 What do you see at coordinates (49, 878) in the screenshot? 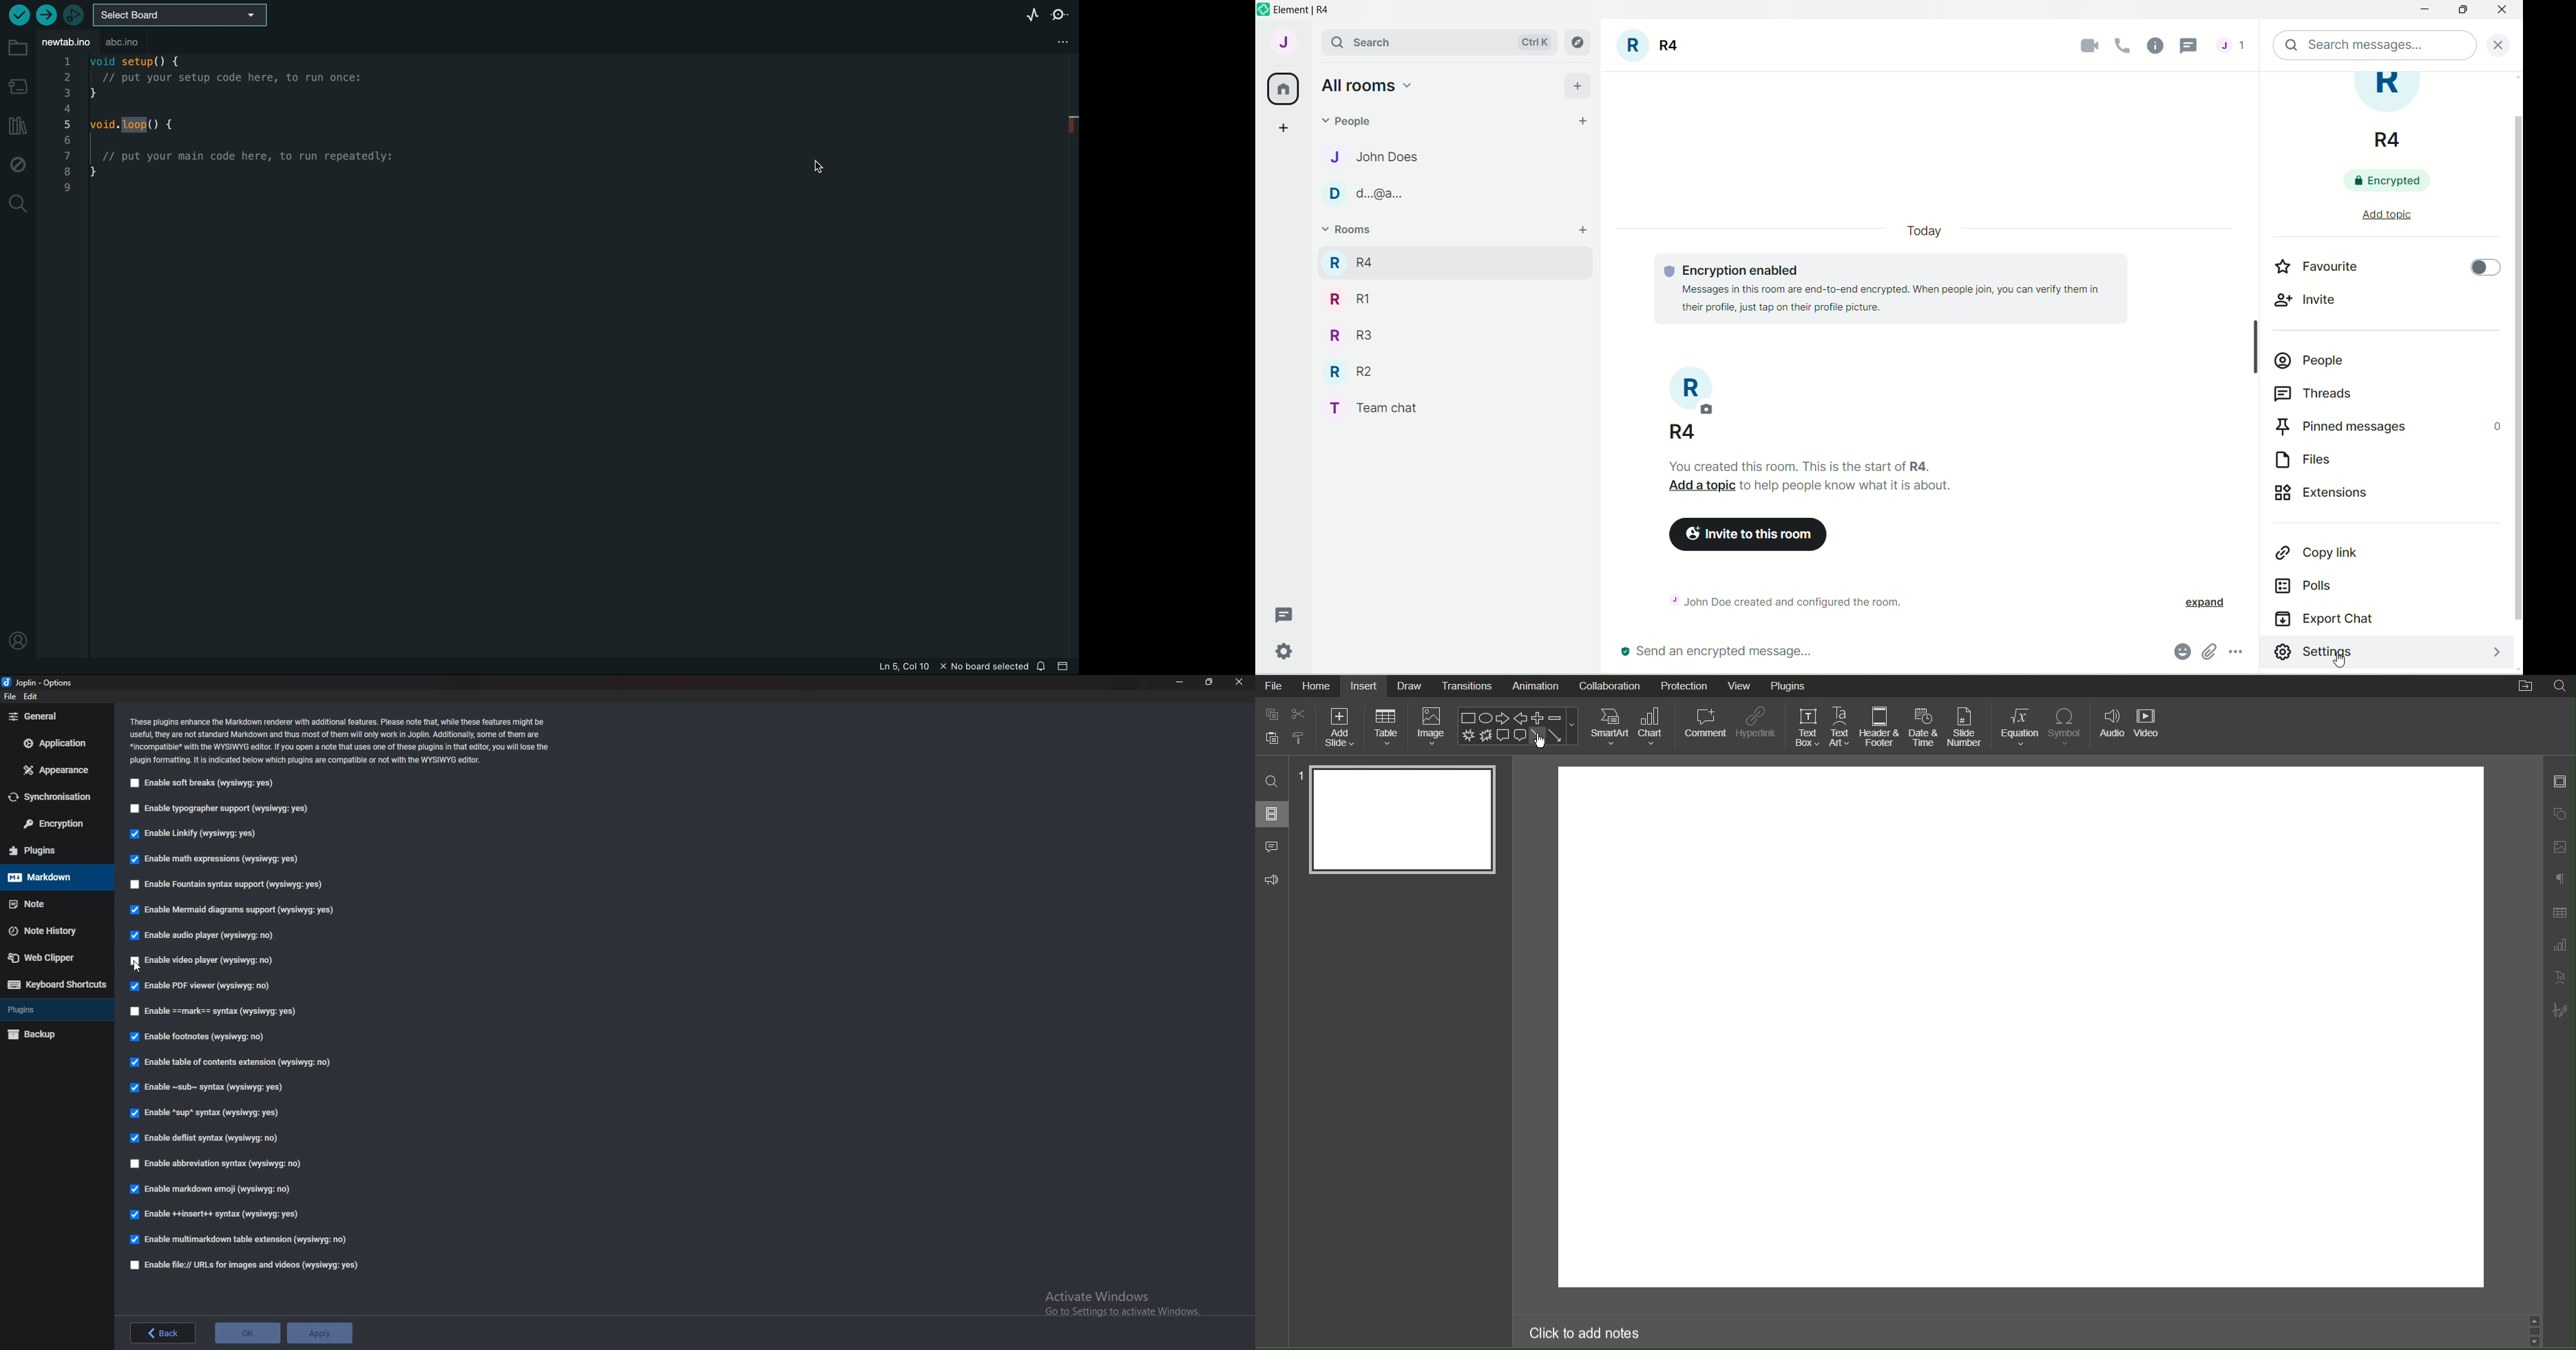
I see `markdown` at bounding box center [49, 878].